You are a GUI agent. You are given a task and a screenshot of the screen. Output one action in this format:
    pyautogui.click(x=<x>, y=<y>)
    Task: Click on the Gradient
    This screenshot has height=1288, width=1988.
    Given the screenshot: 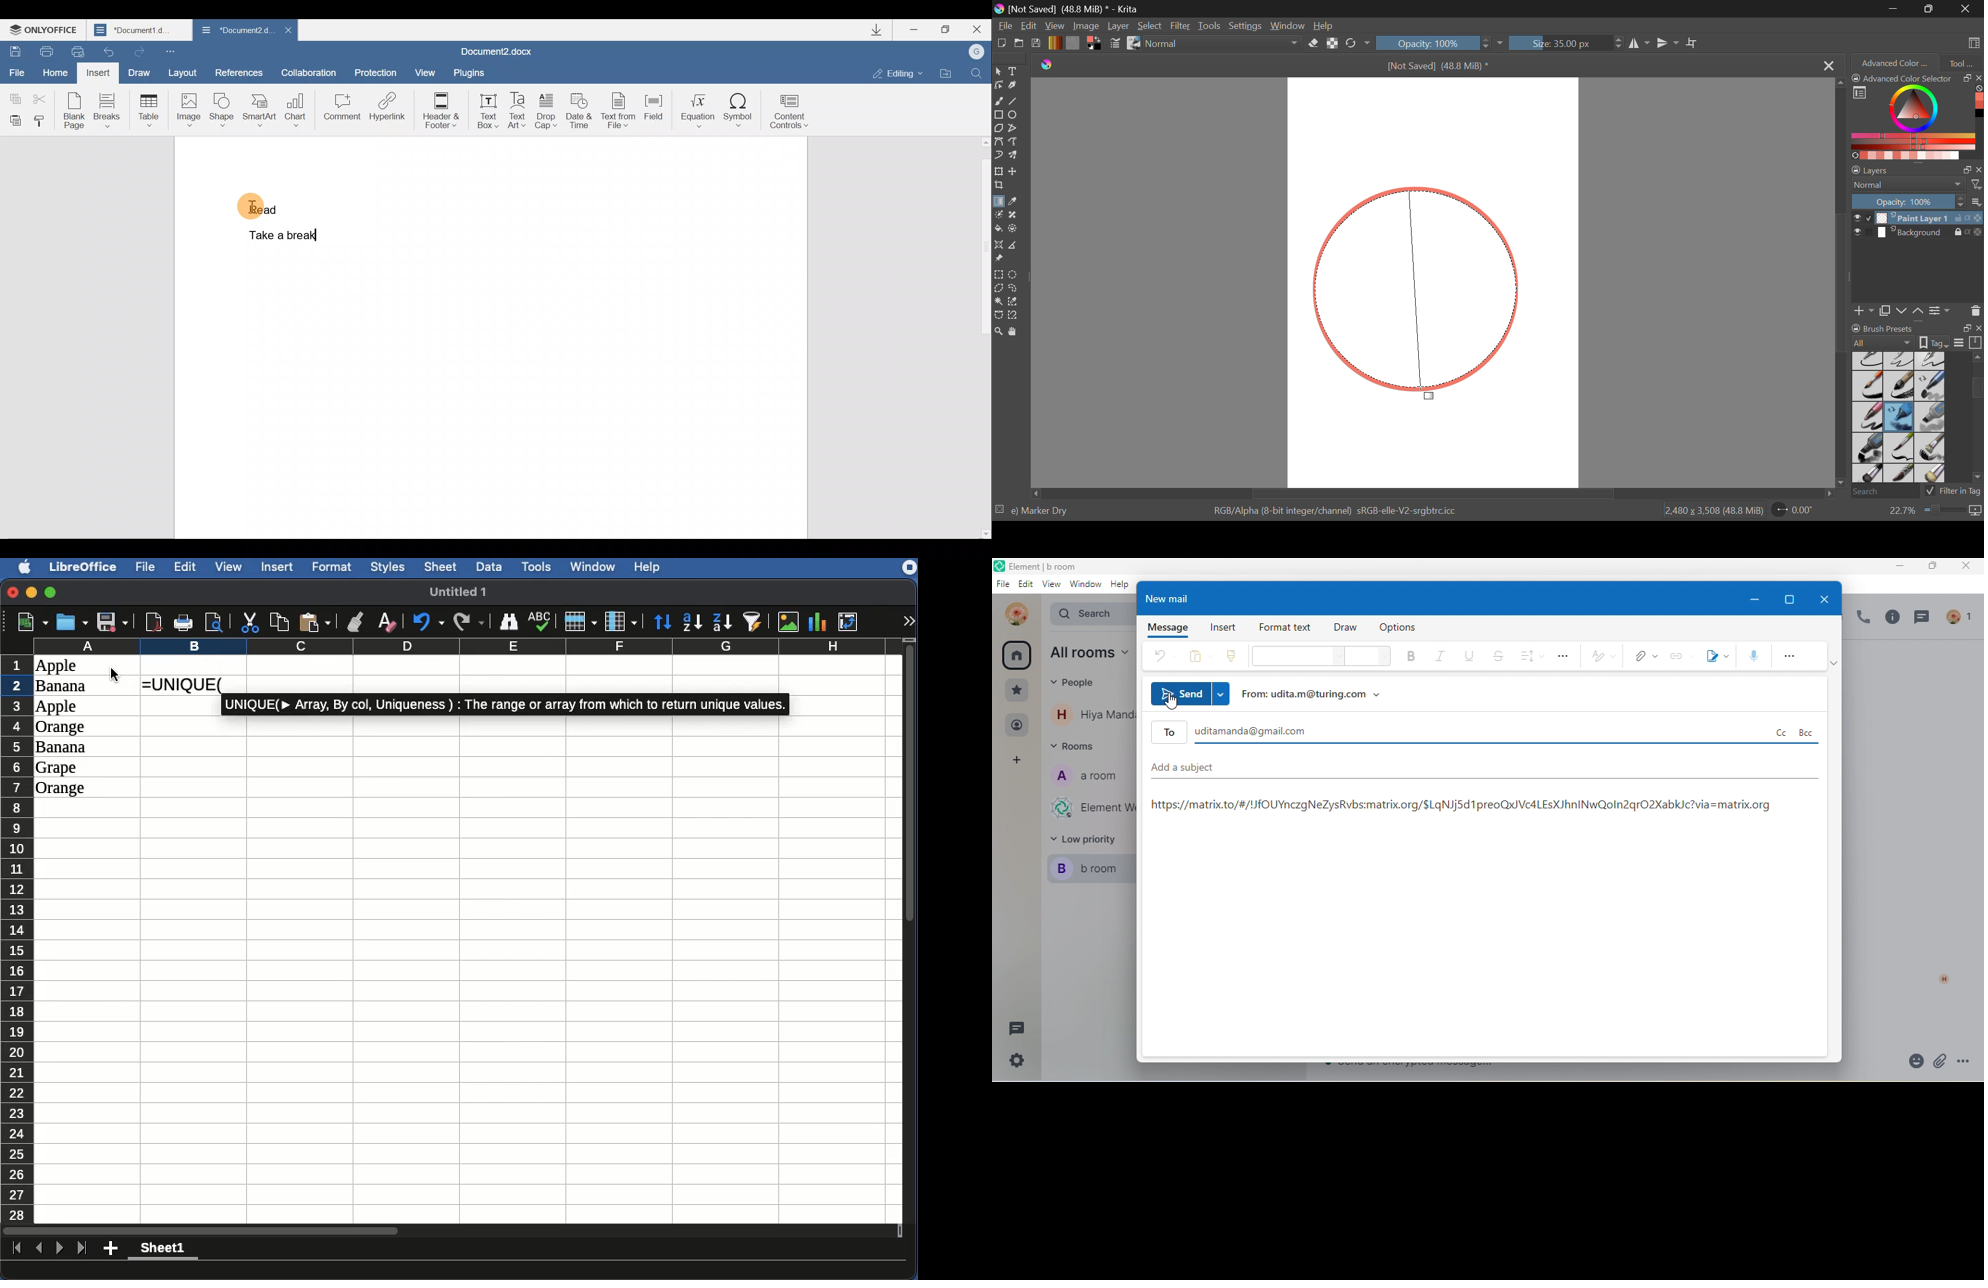 What is the action you would take?
    pyautogui.click(x=1055, y=43)
    